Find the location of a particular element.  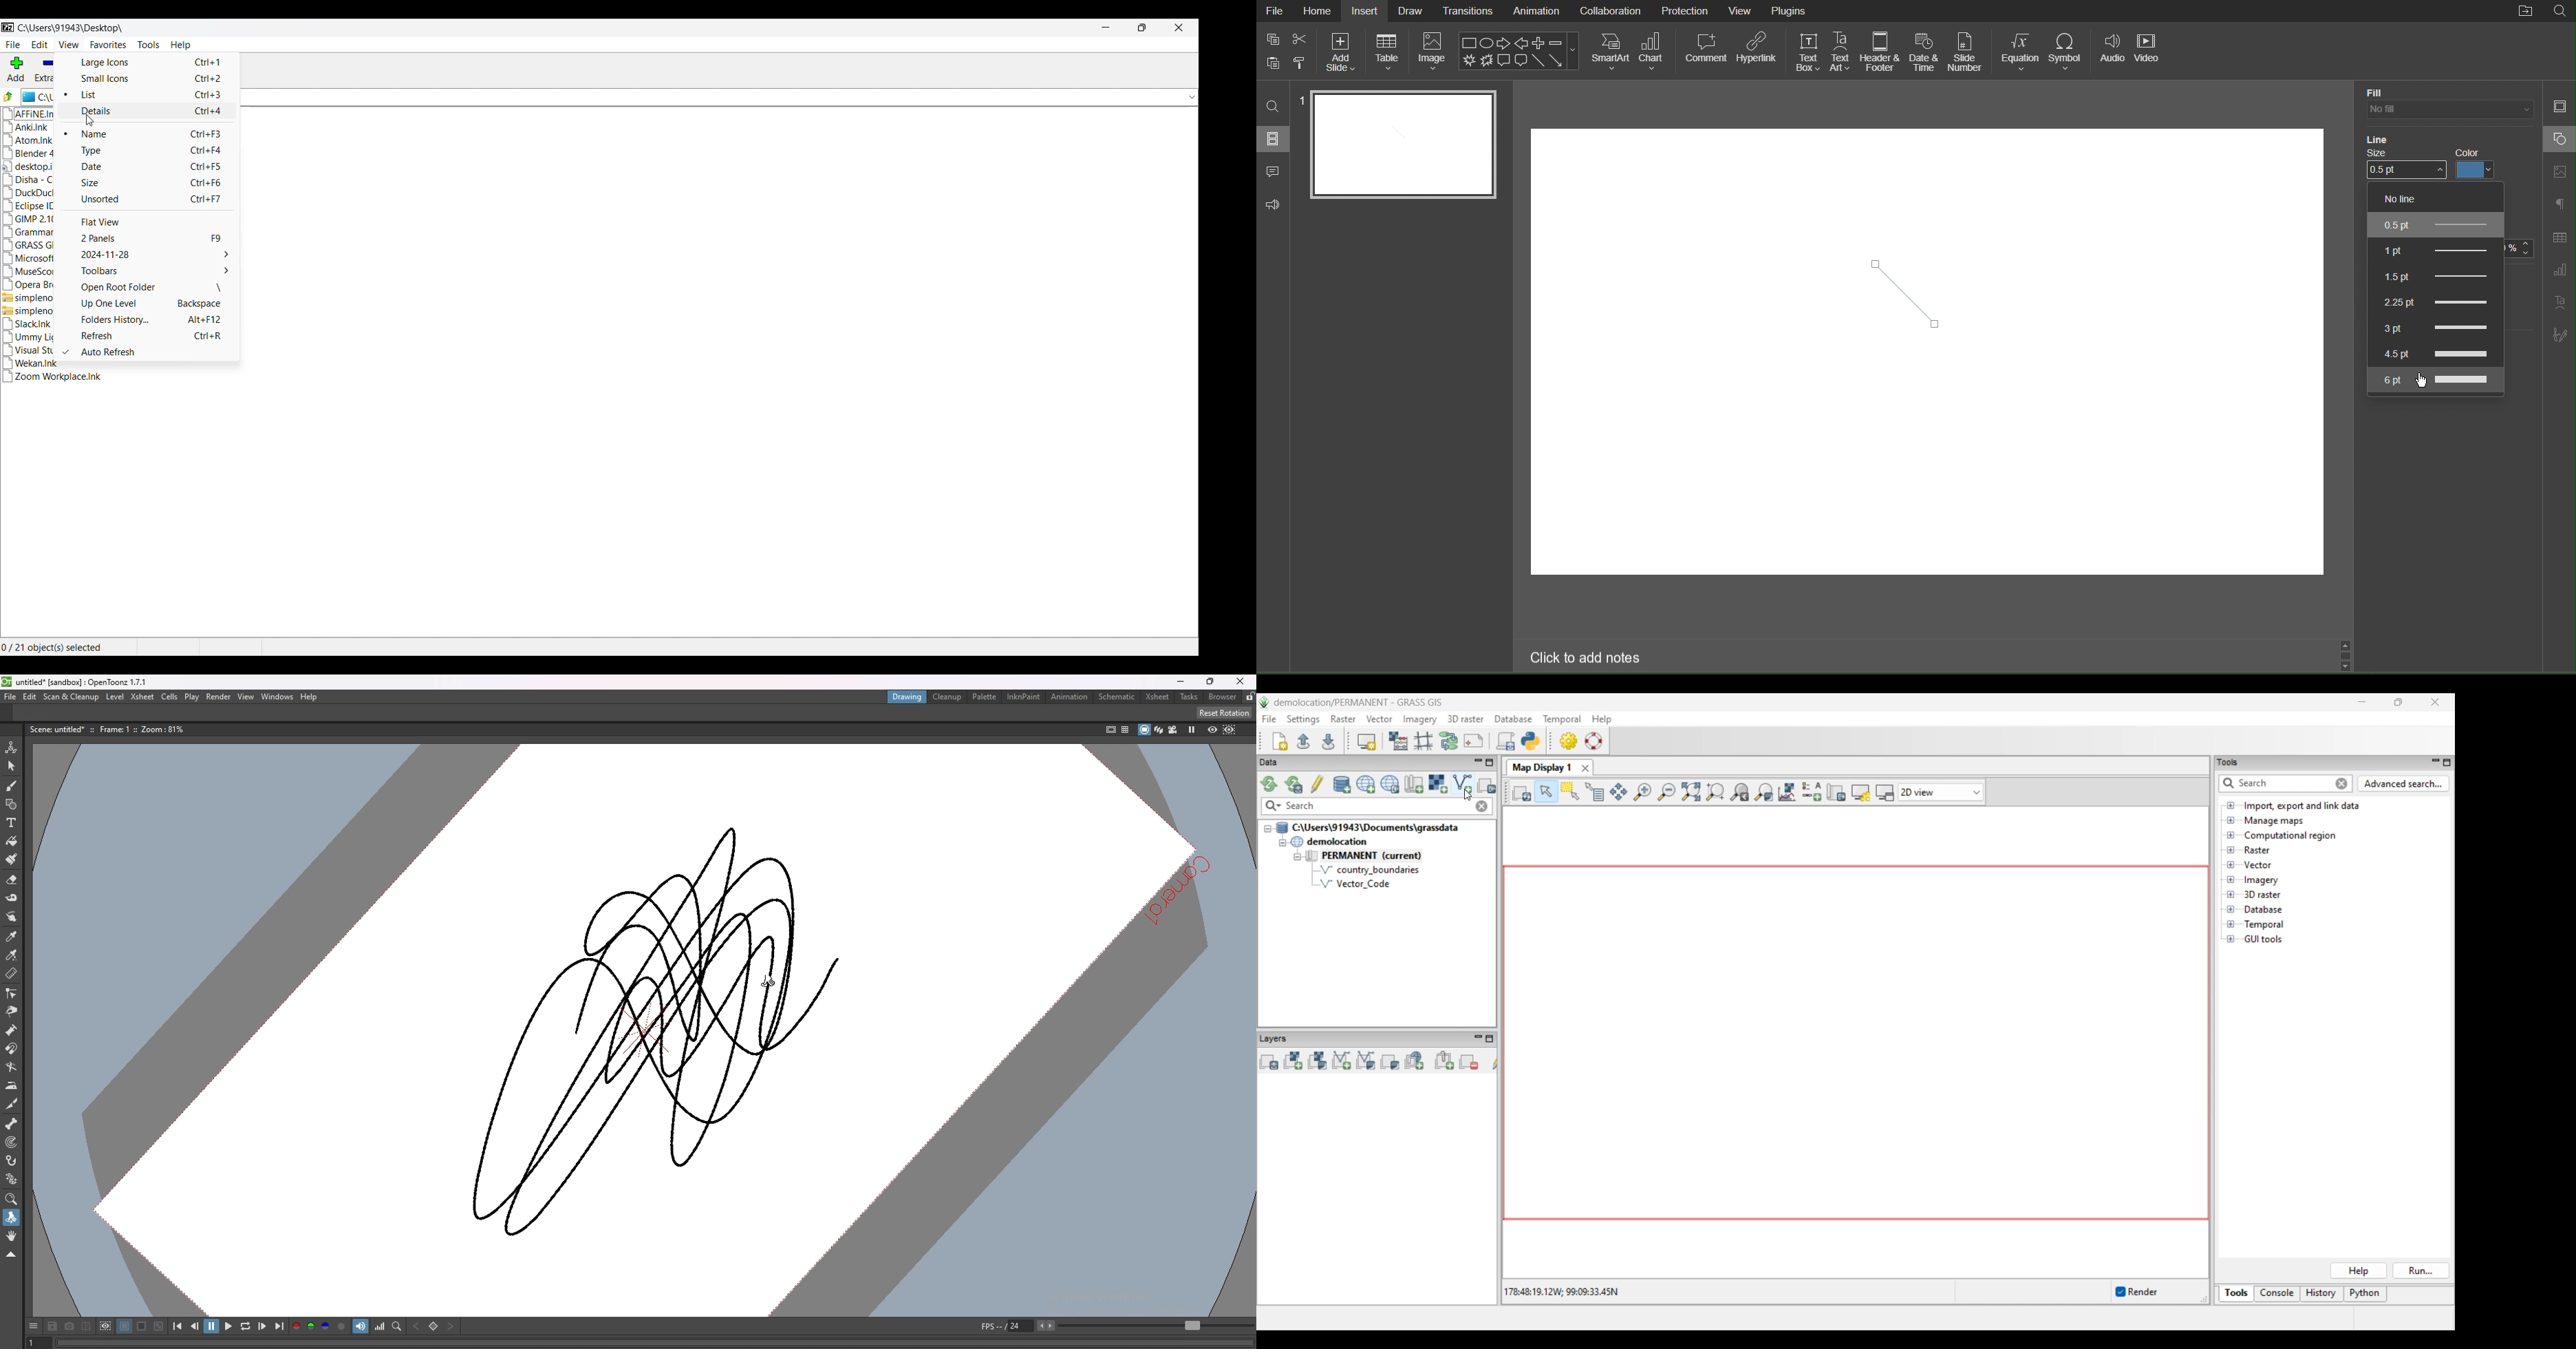

Toolbar options is located at coordinates (155, 270).